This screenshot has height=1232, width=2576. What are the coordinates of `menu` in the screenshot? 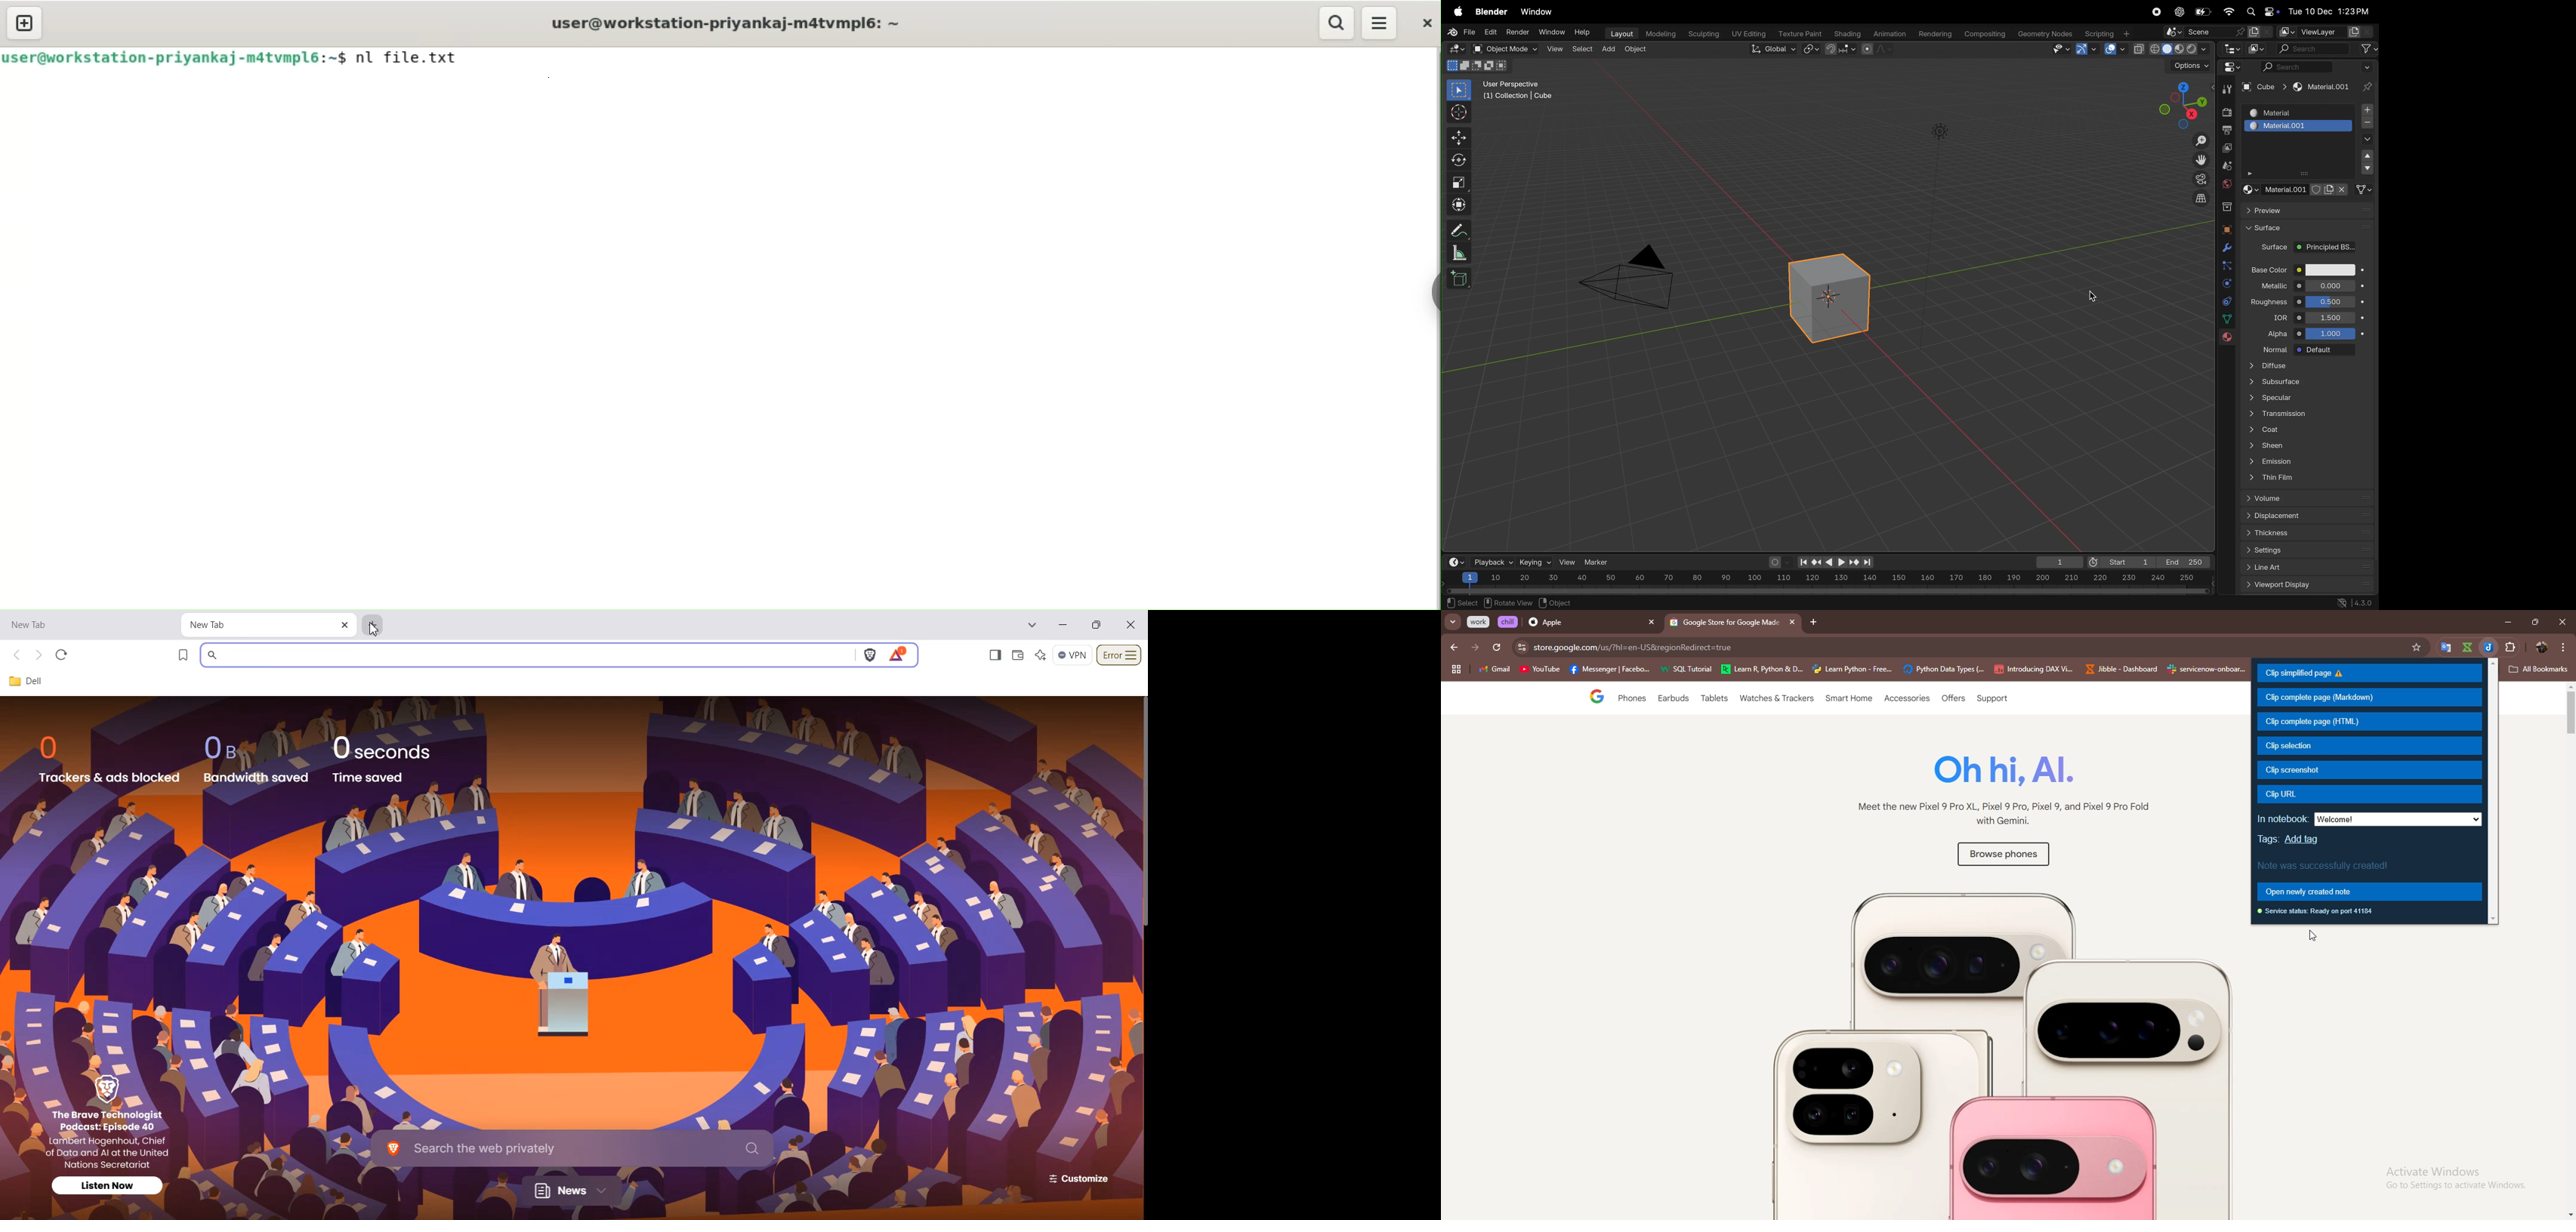 It's located at (1379, 23).